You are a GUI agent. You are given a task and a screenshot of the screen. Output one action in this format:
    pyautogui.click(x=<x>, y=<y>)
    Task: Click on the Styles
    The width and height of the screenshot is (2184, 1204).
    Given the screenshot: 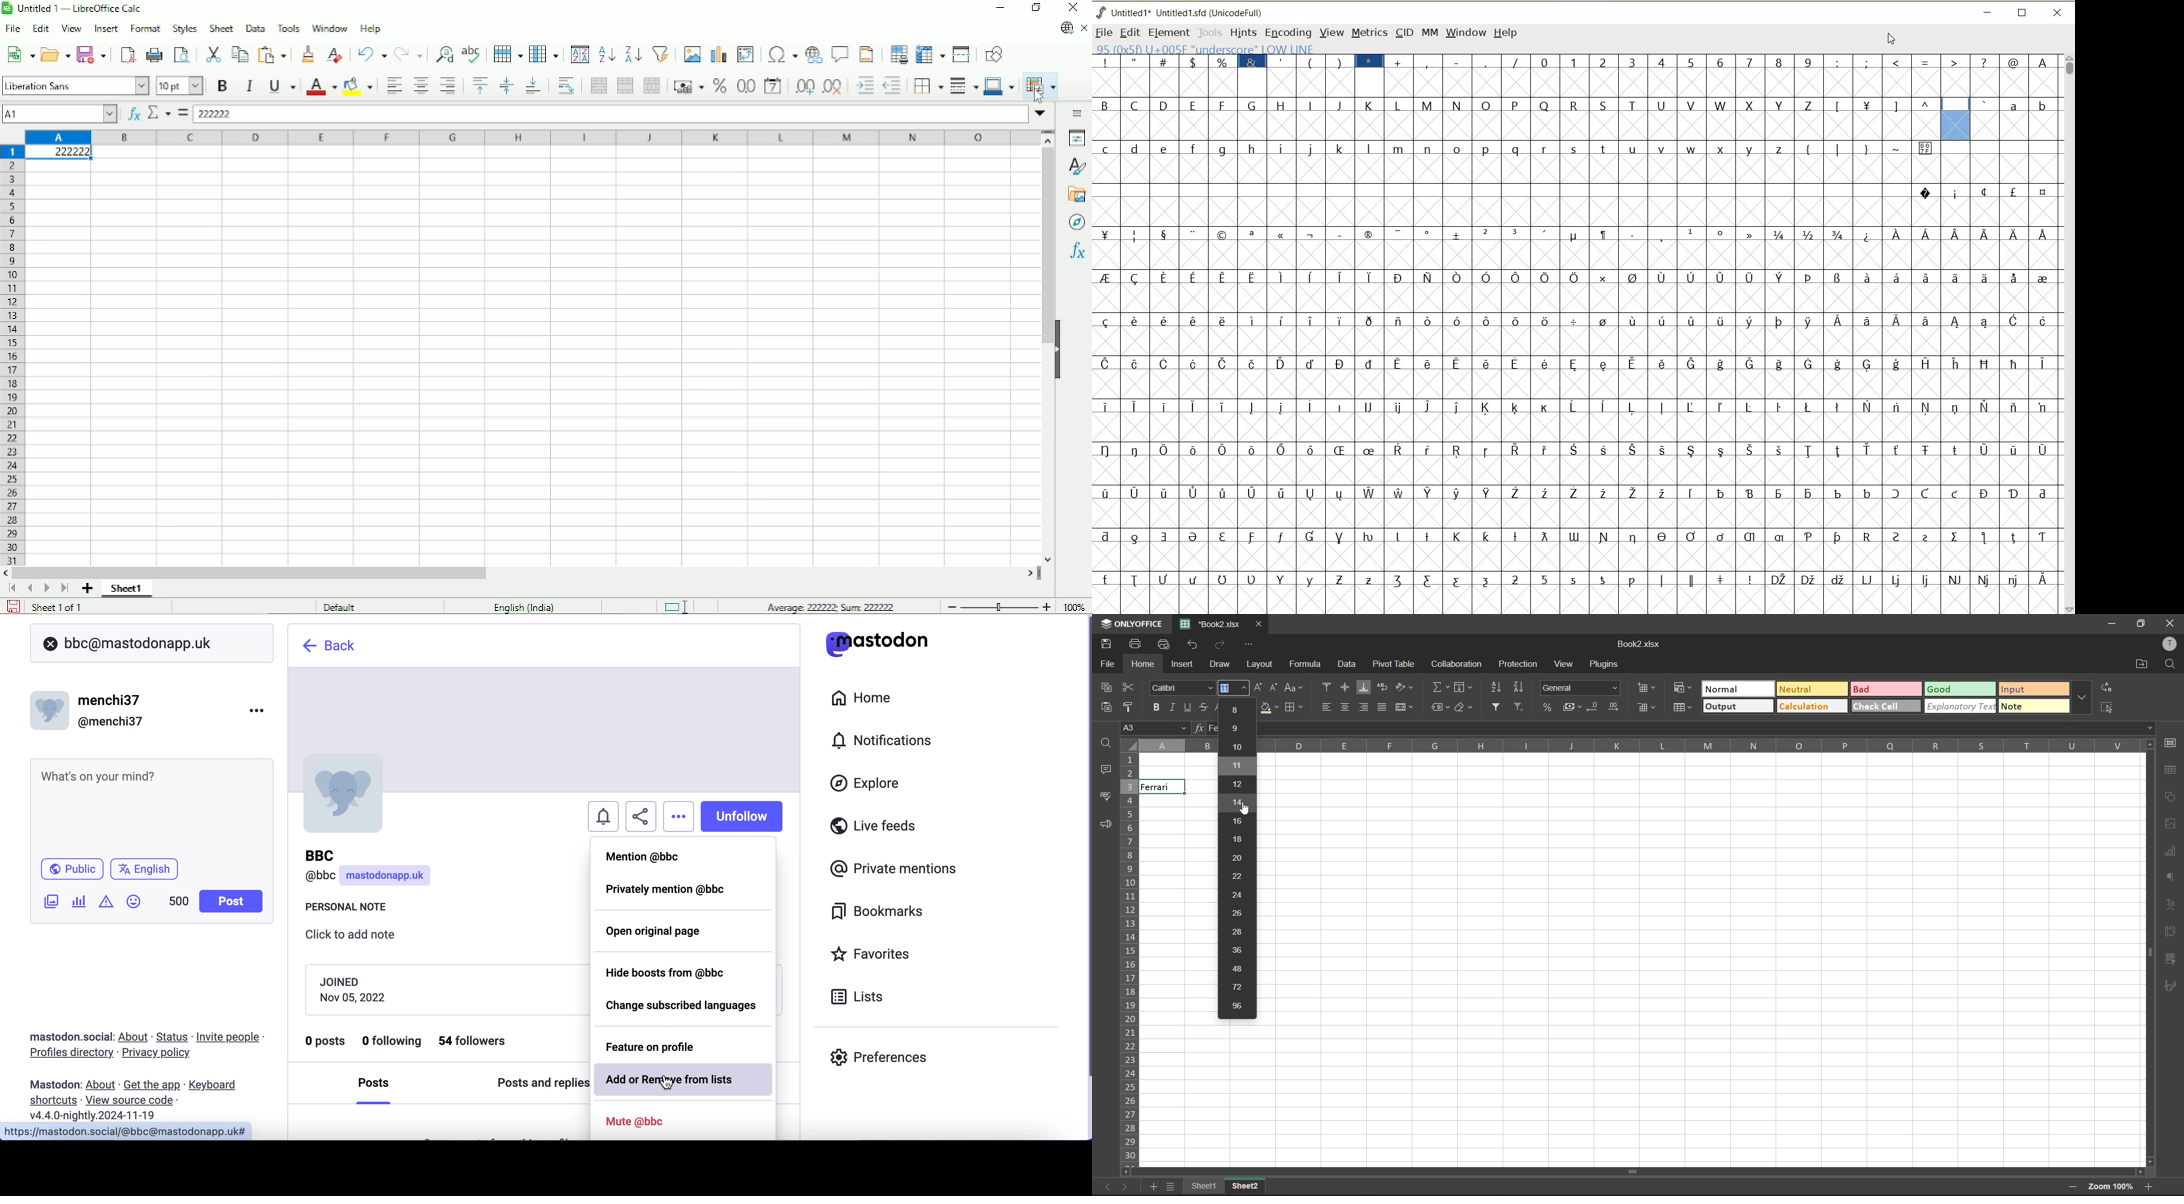 What is the action you would take?
    pyautogui.click(x=1079, y=167)
    